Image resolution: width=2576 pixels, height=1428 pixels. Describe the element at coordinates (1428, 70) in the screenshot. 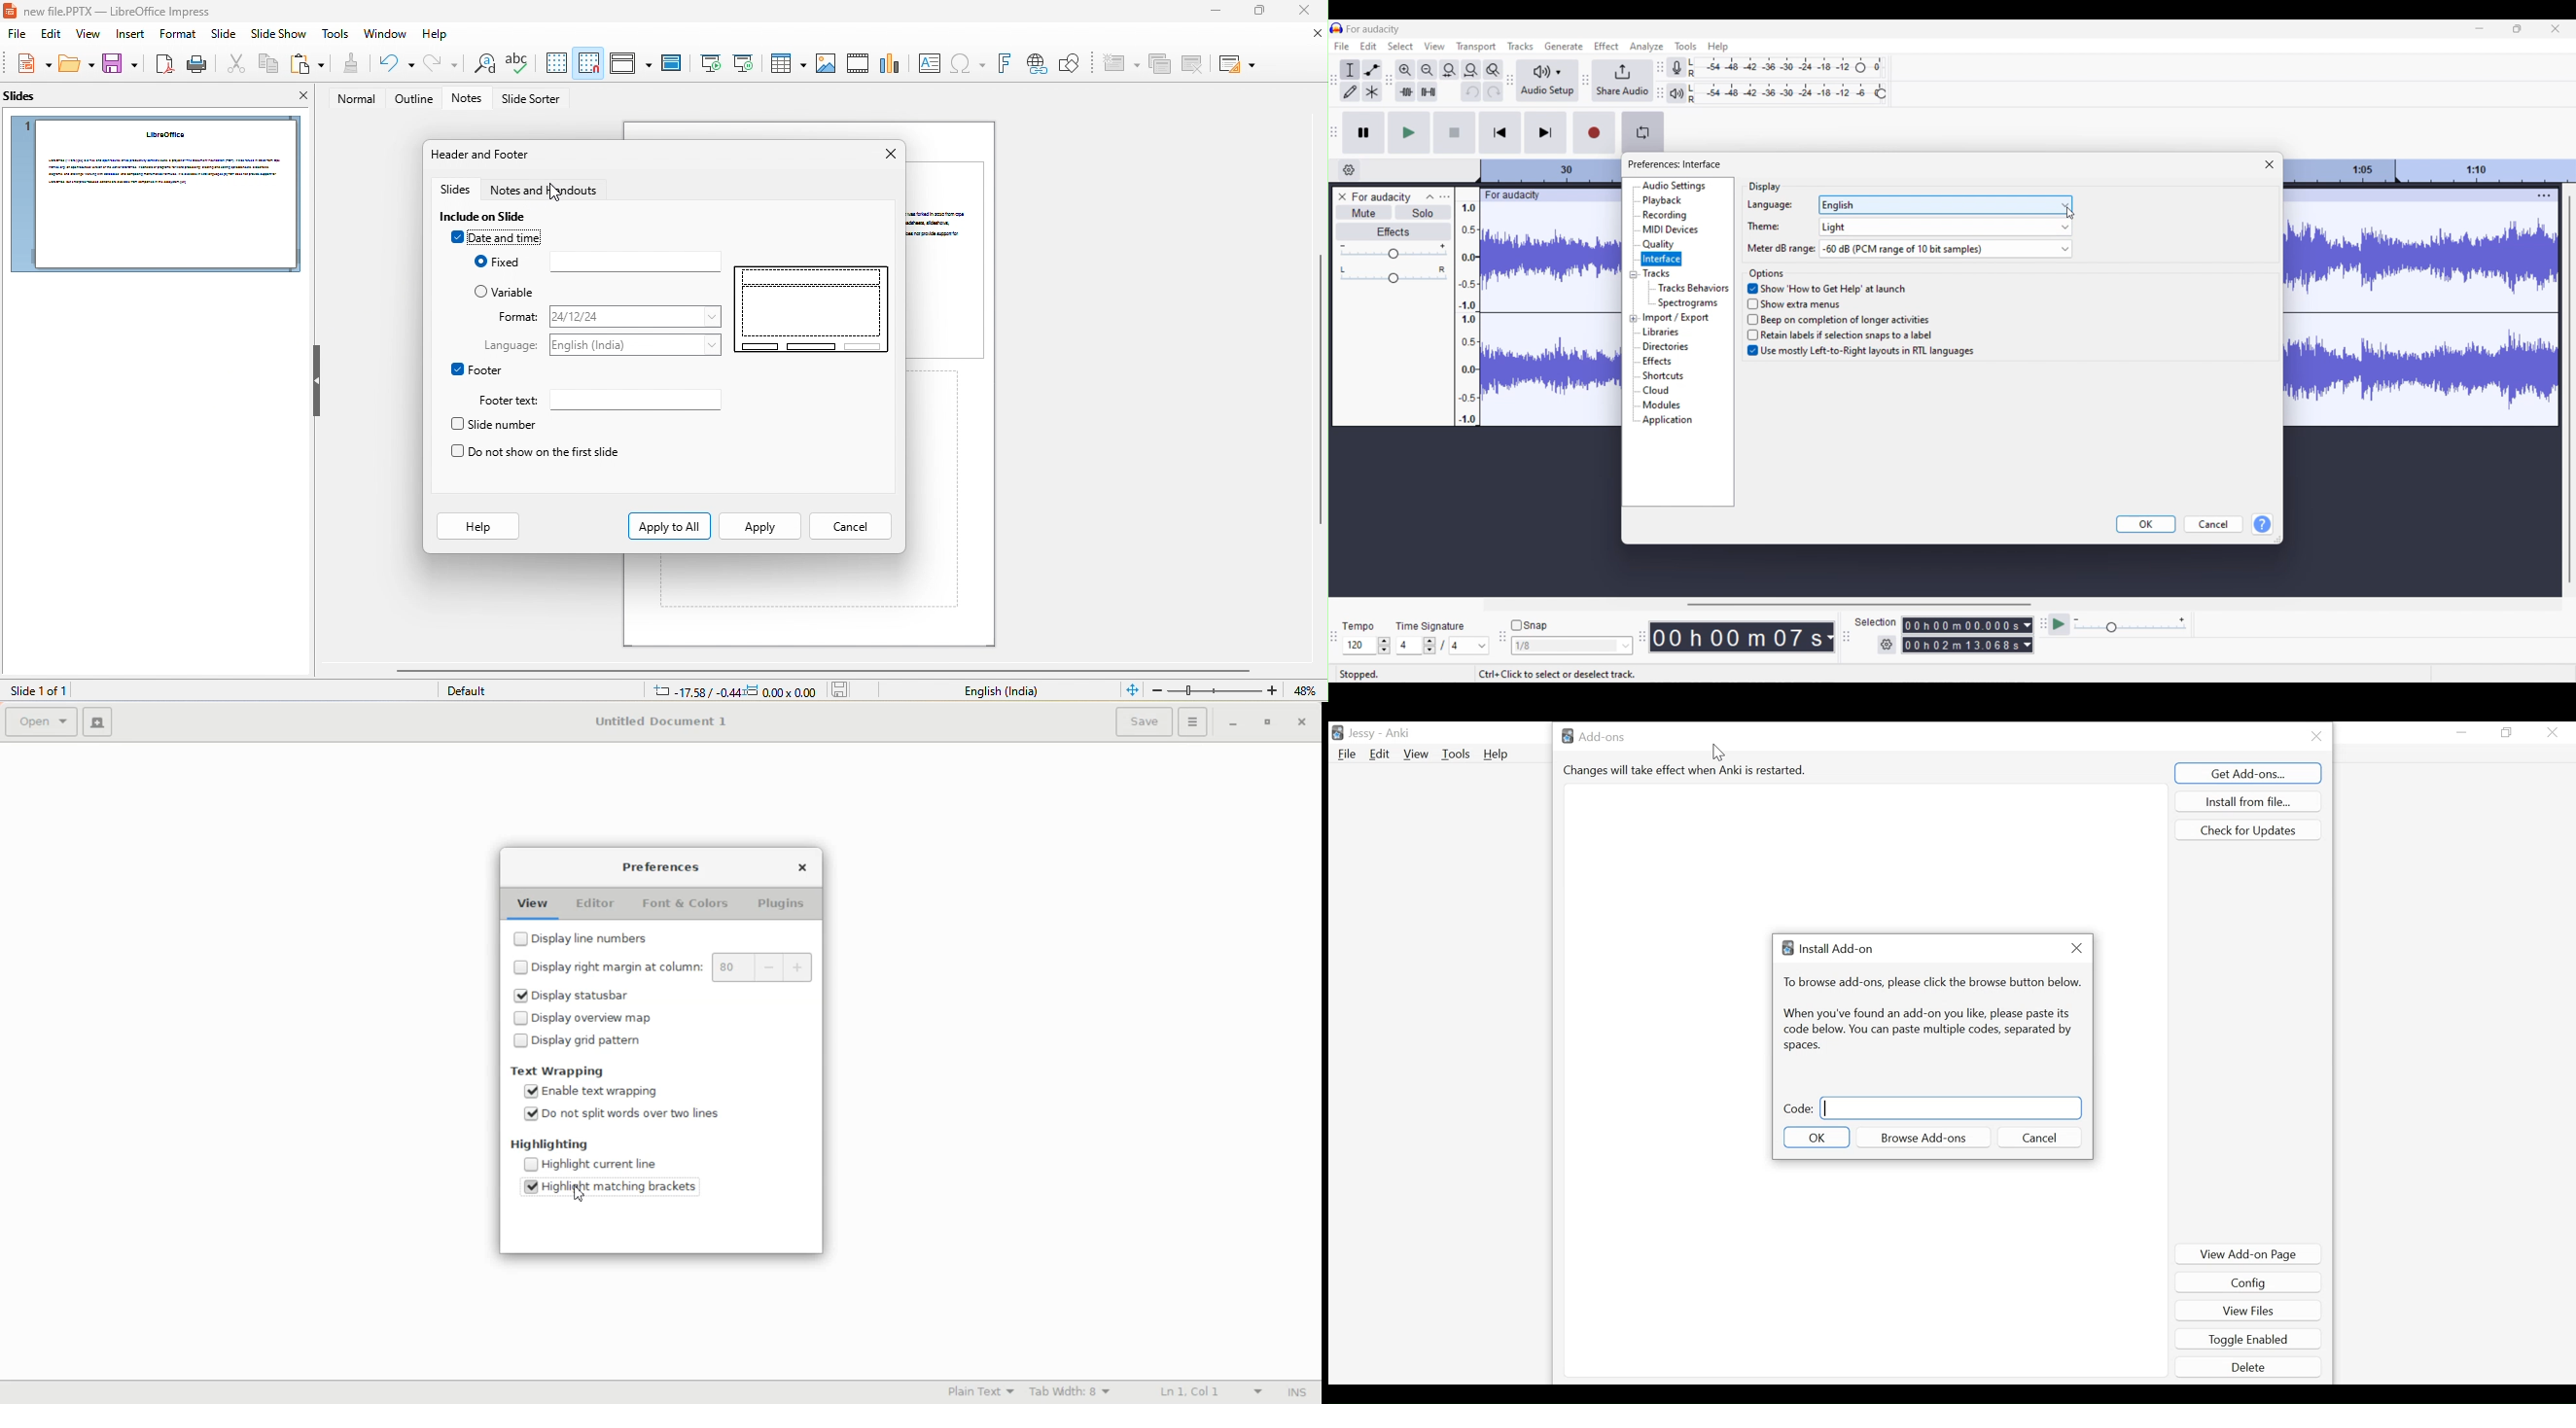

I see `Zoom out` at that location.